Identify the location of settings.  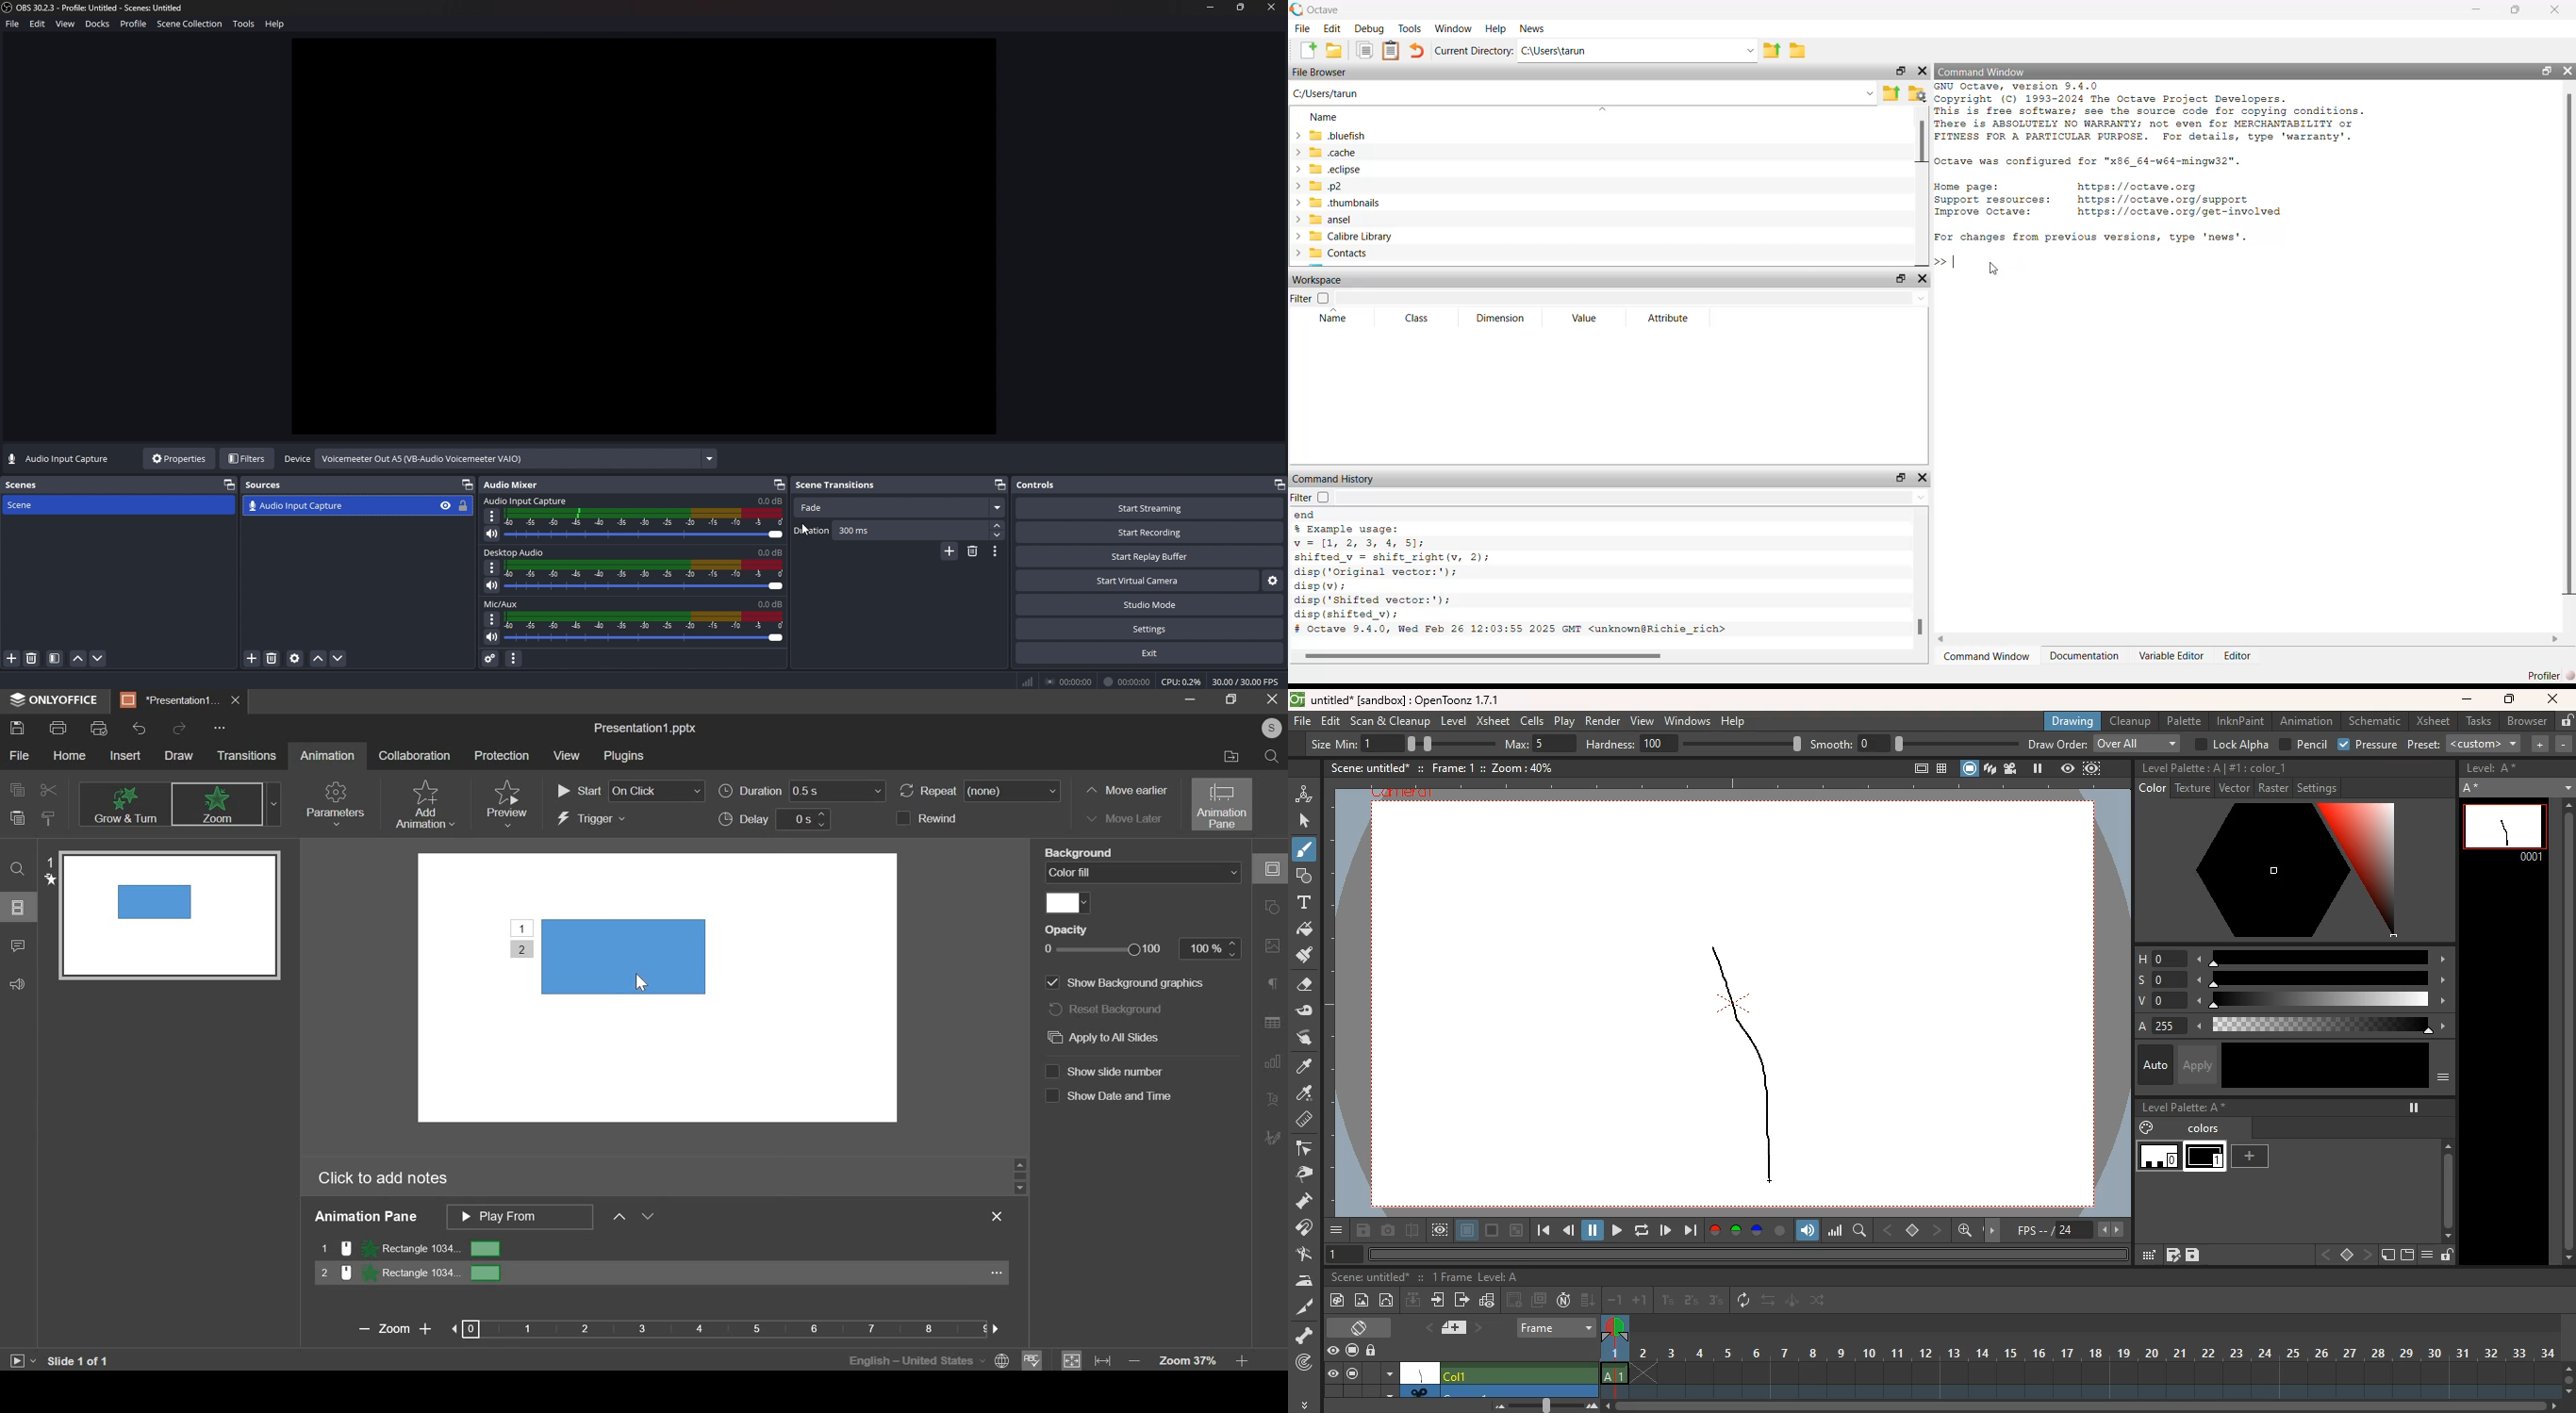
(1149, 630).